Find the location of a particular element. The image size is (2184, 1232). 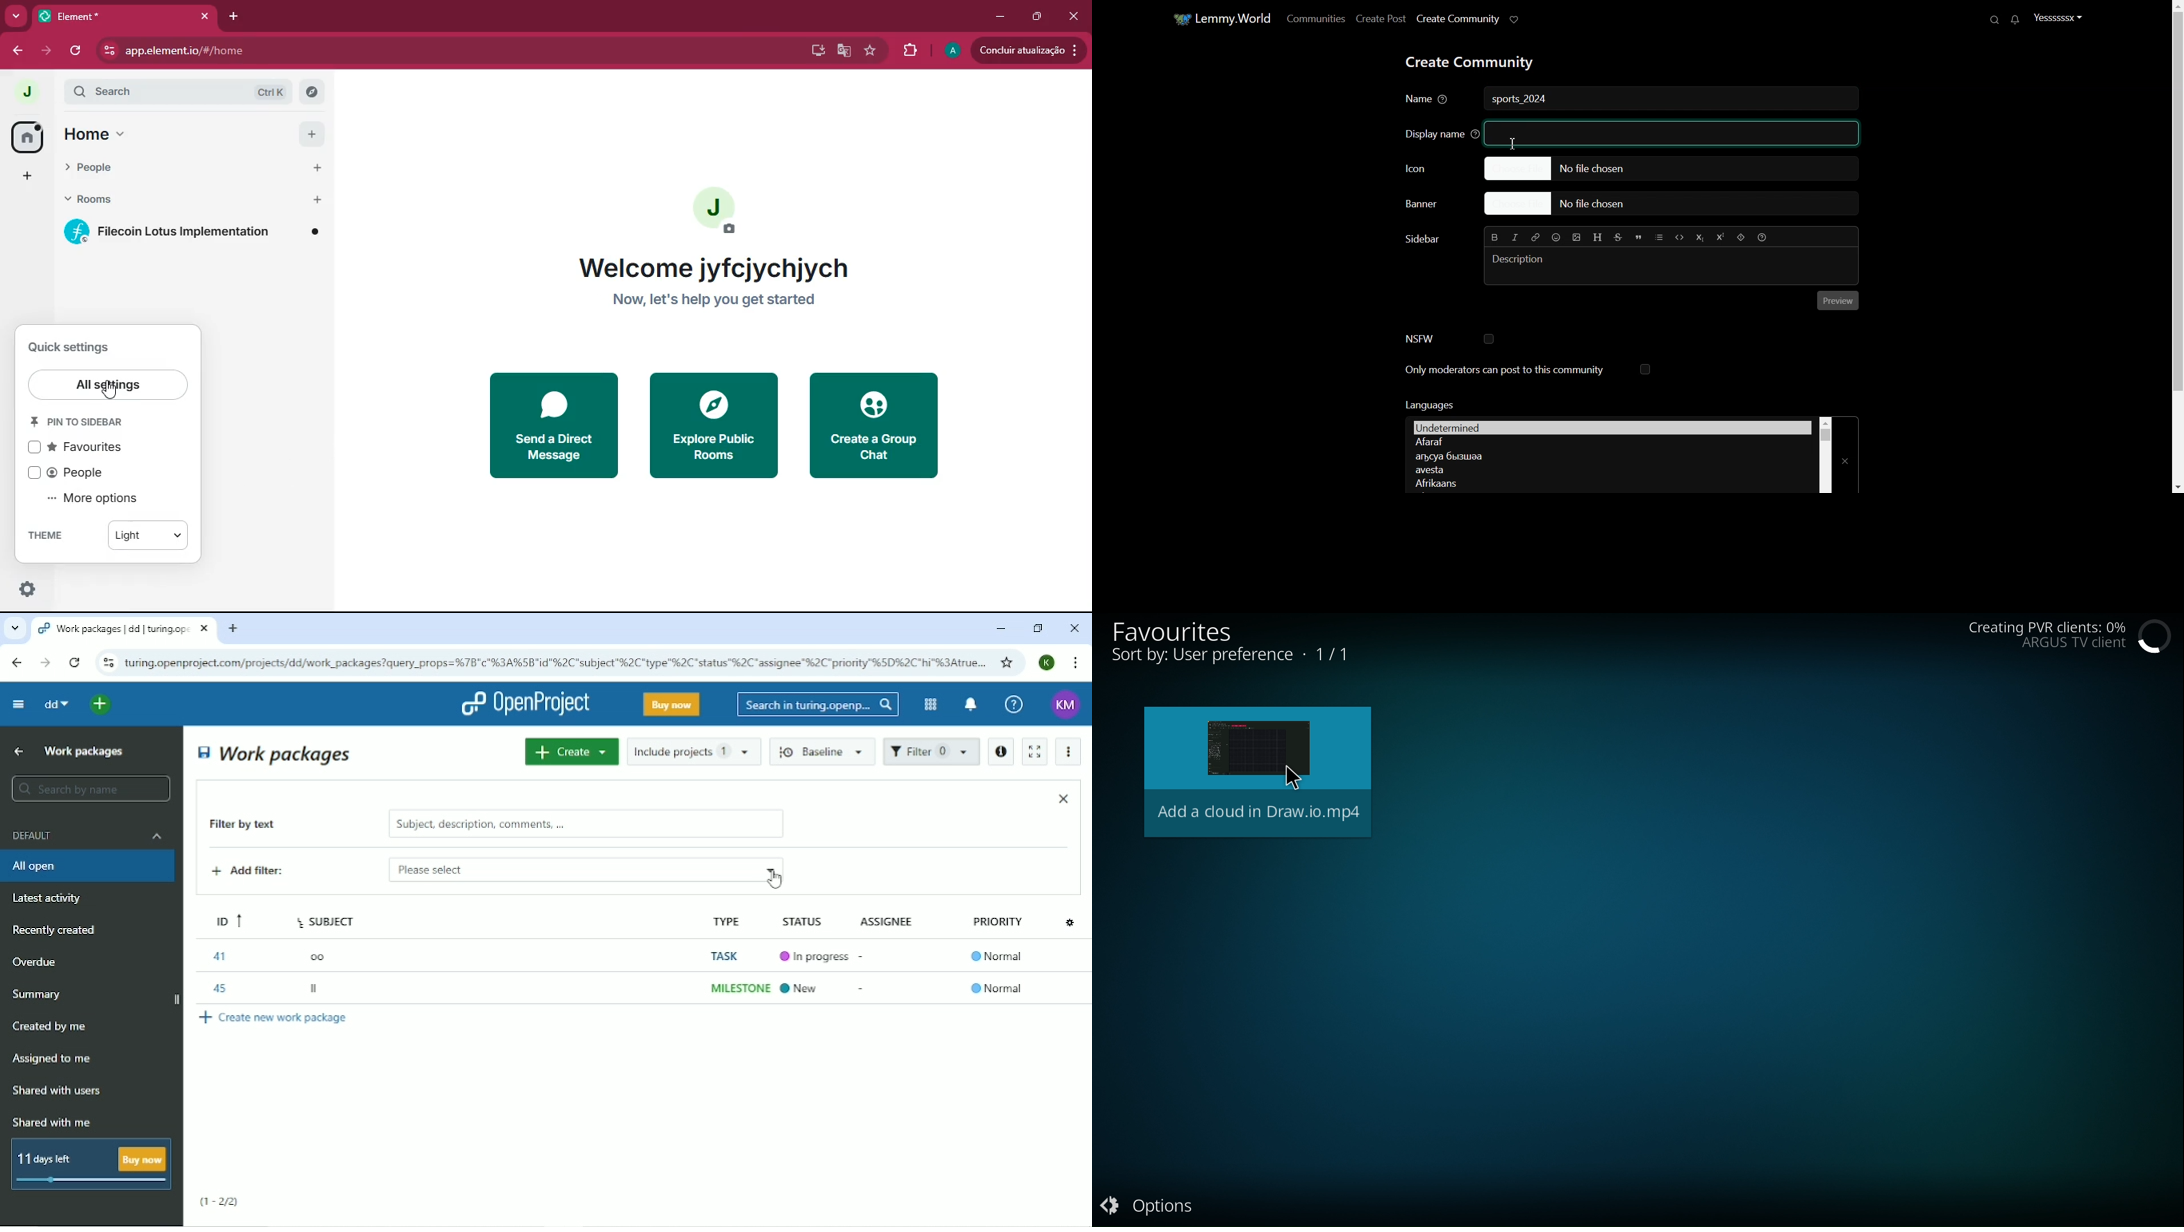

All open is located at coordinates (90, 866).